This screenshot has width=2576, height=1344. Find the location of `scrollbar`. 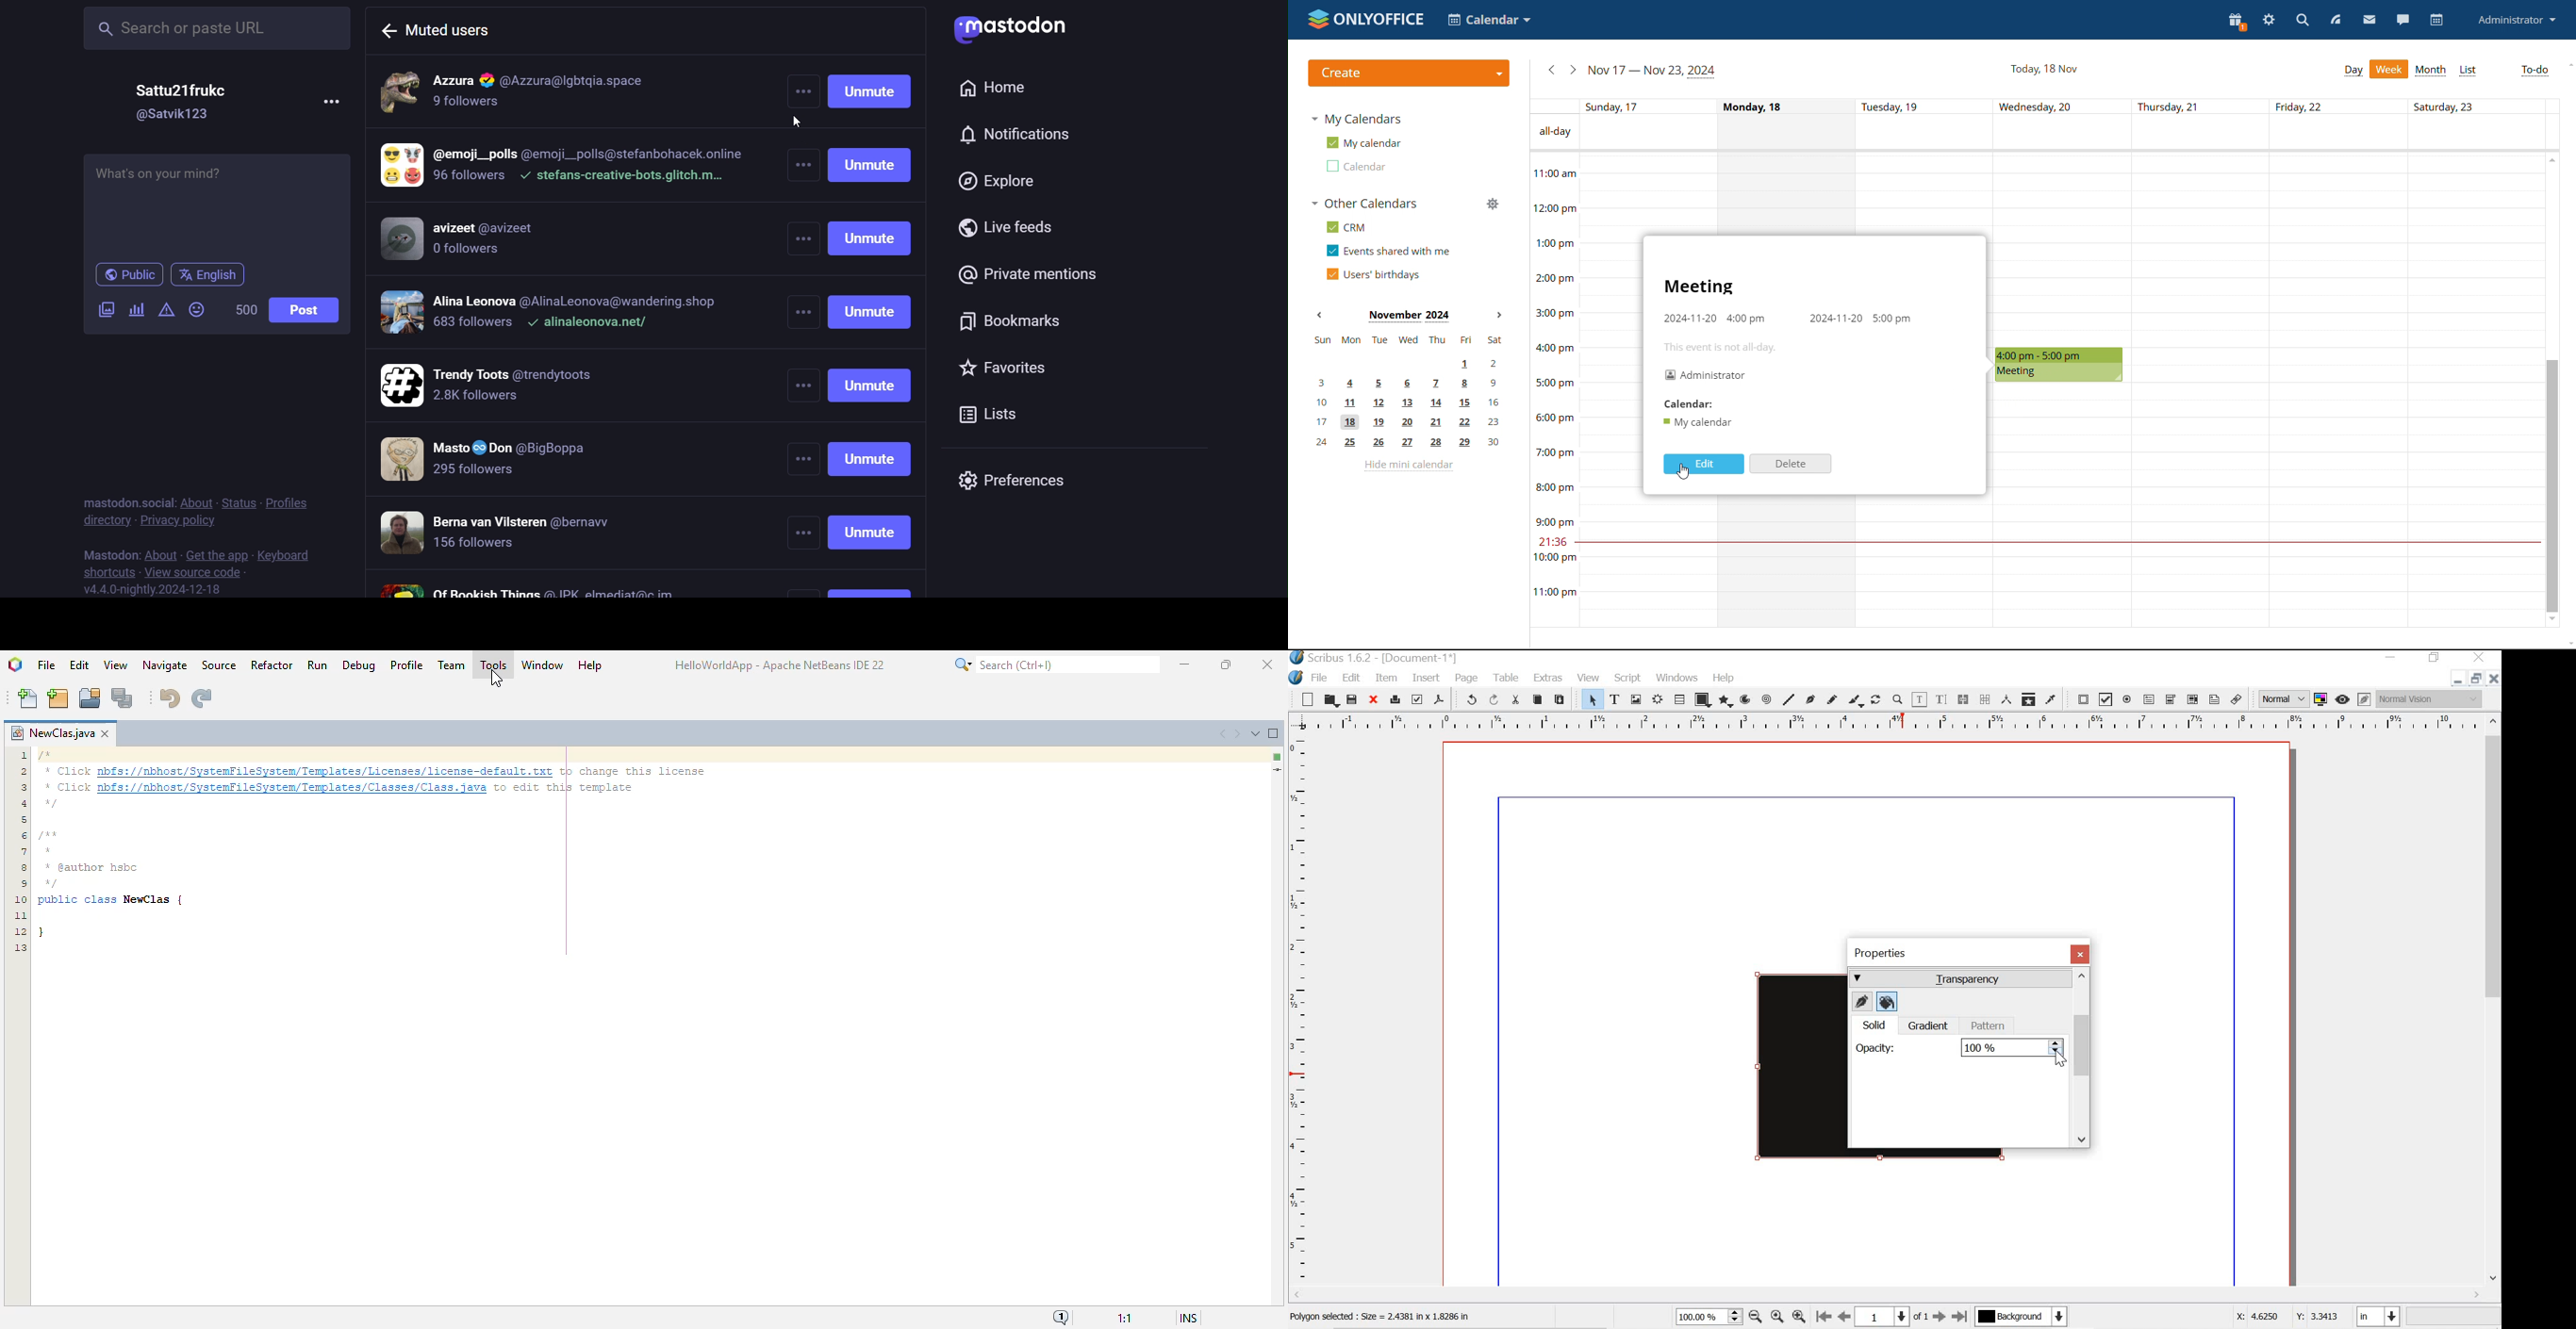

scrollbar is located at coordinates (2081, 1058).